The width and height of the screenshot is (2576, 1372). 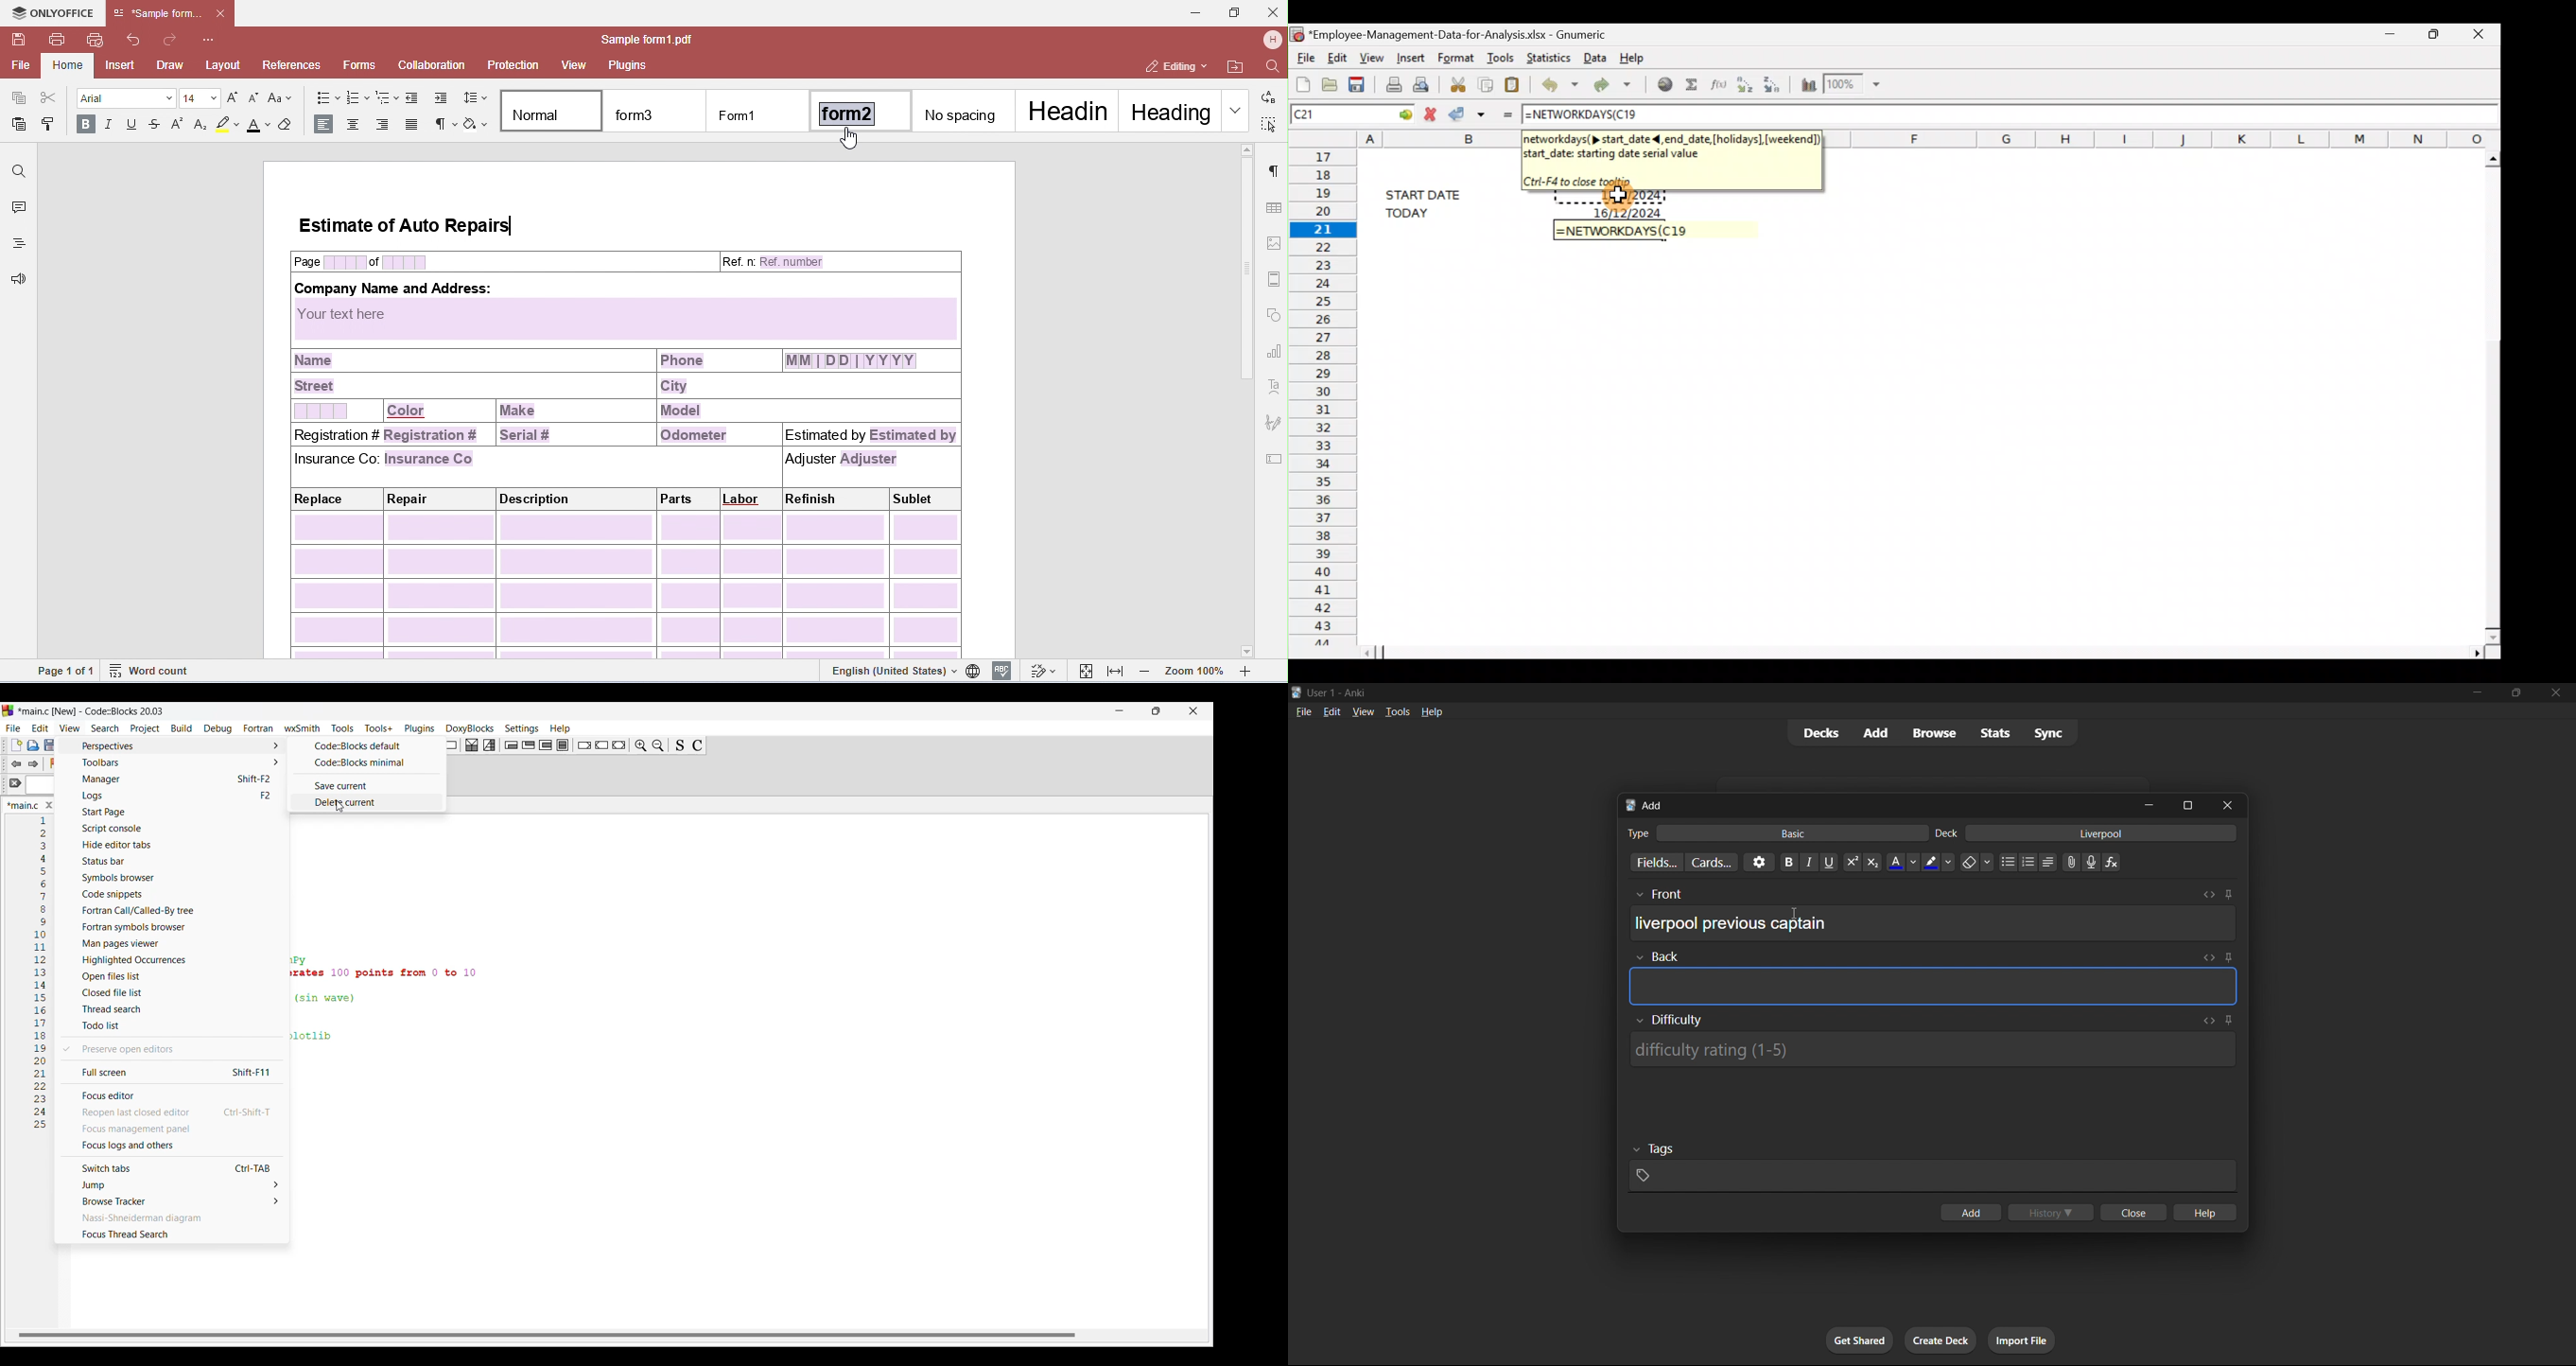 I want to click on italic, so click(x=1810, y=864).